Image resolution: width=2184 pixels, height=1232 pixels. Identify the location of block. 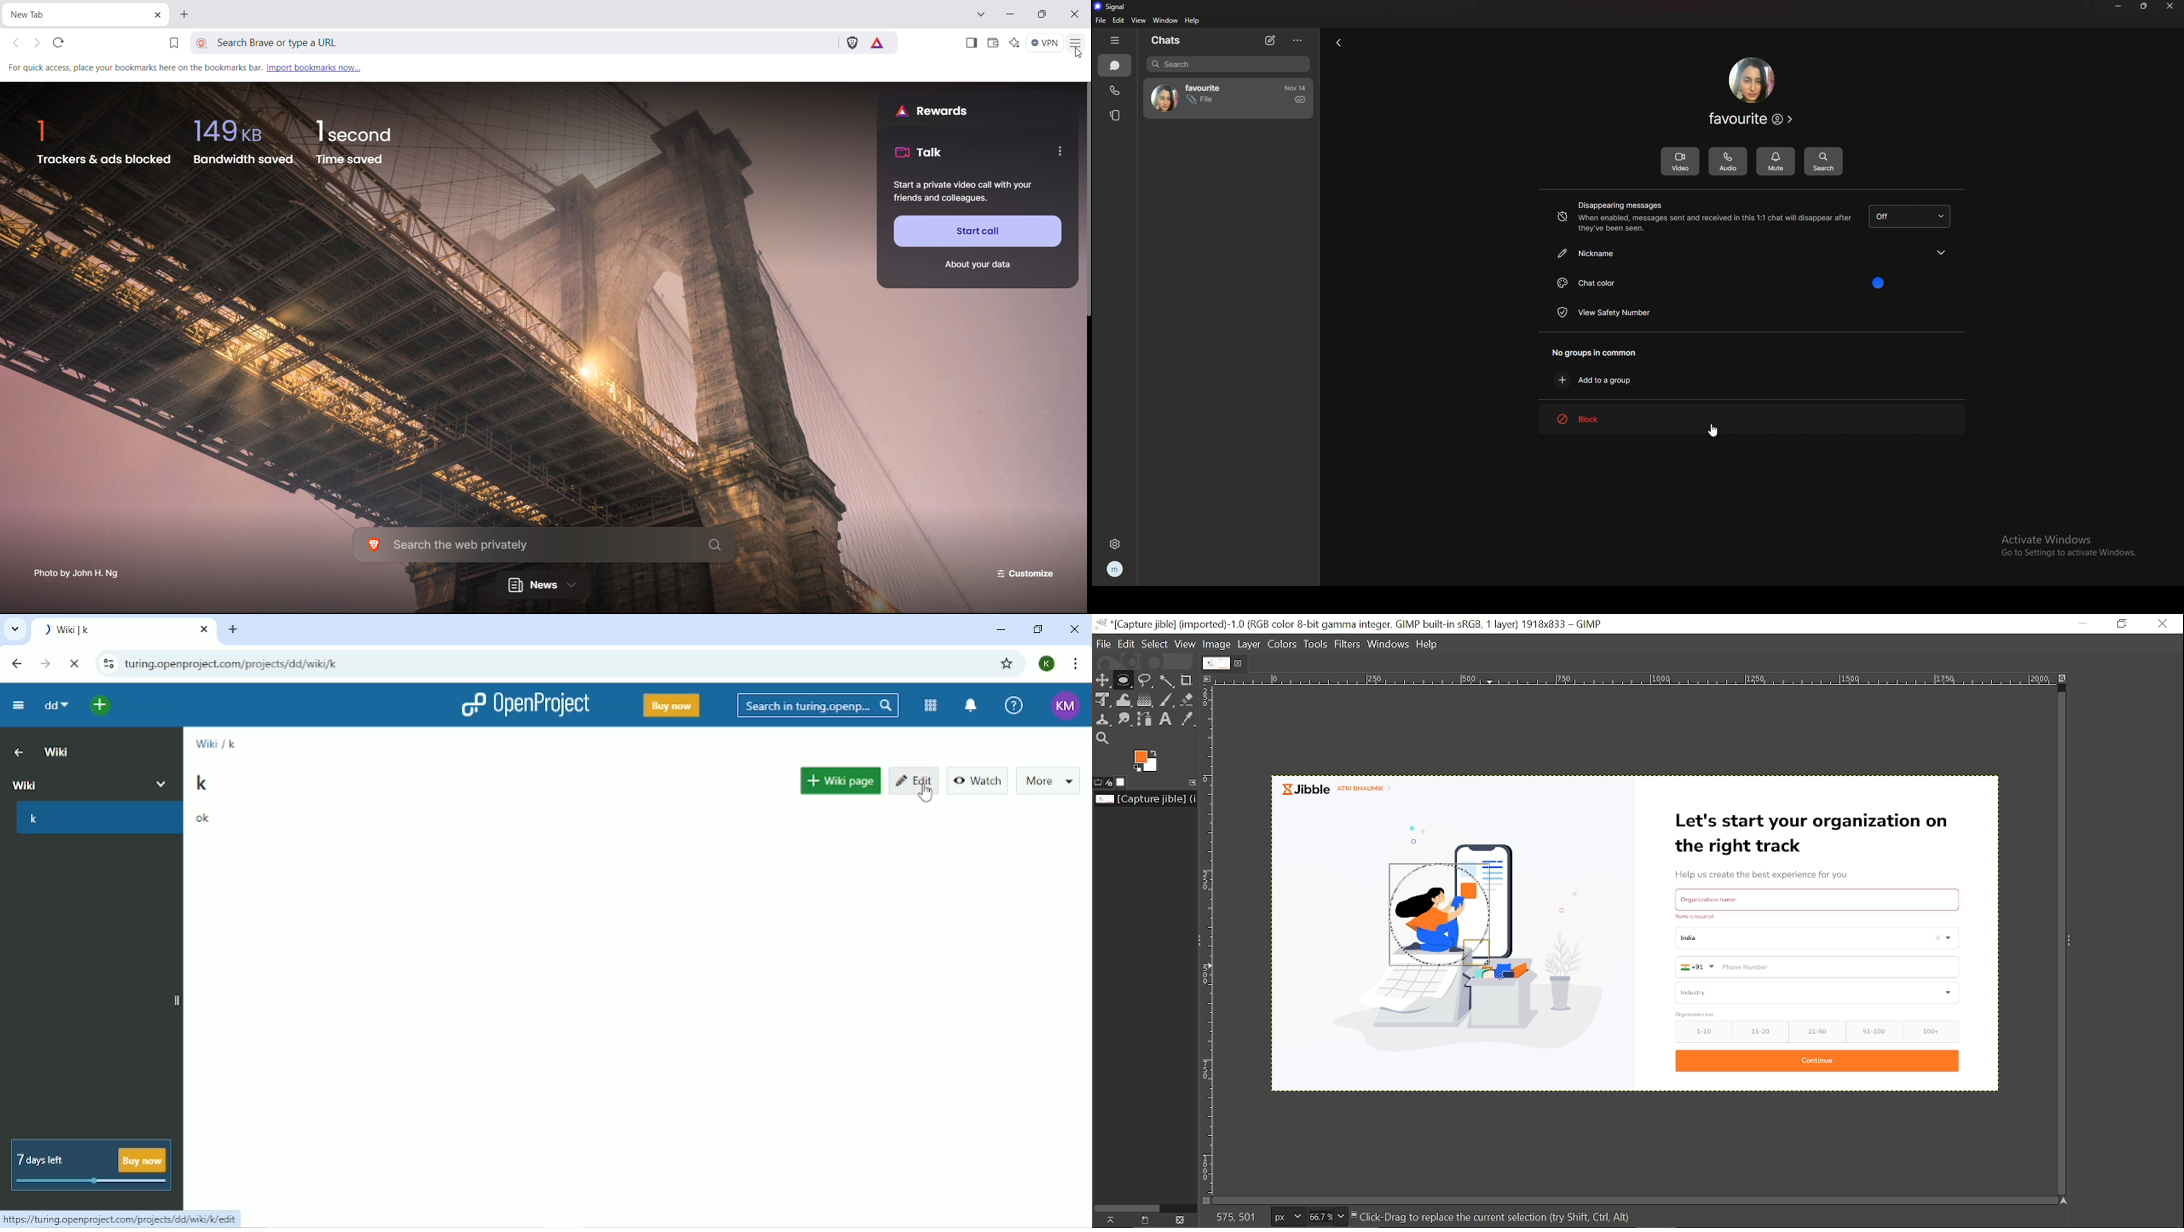
(1594, 419).